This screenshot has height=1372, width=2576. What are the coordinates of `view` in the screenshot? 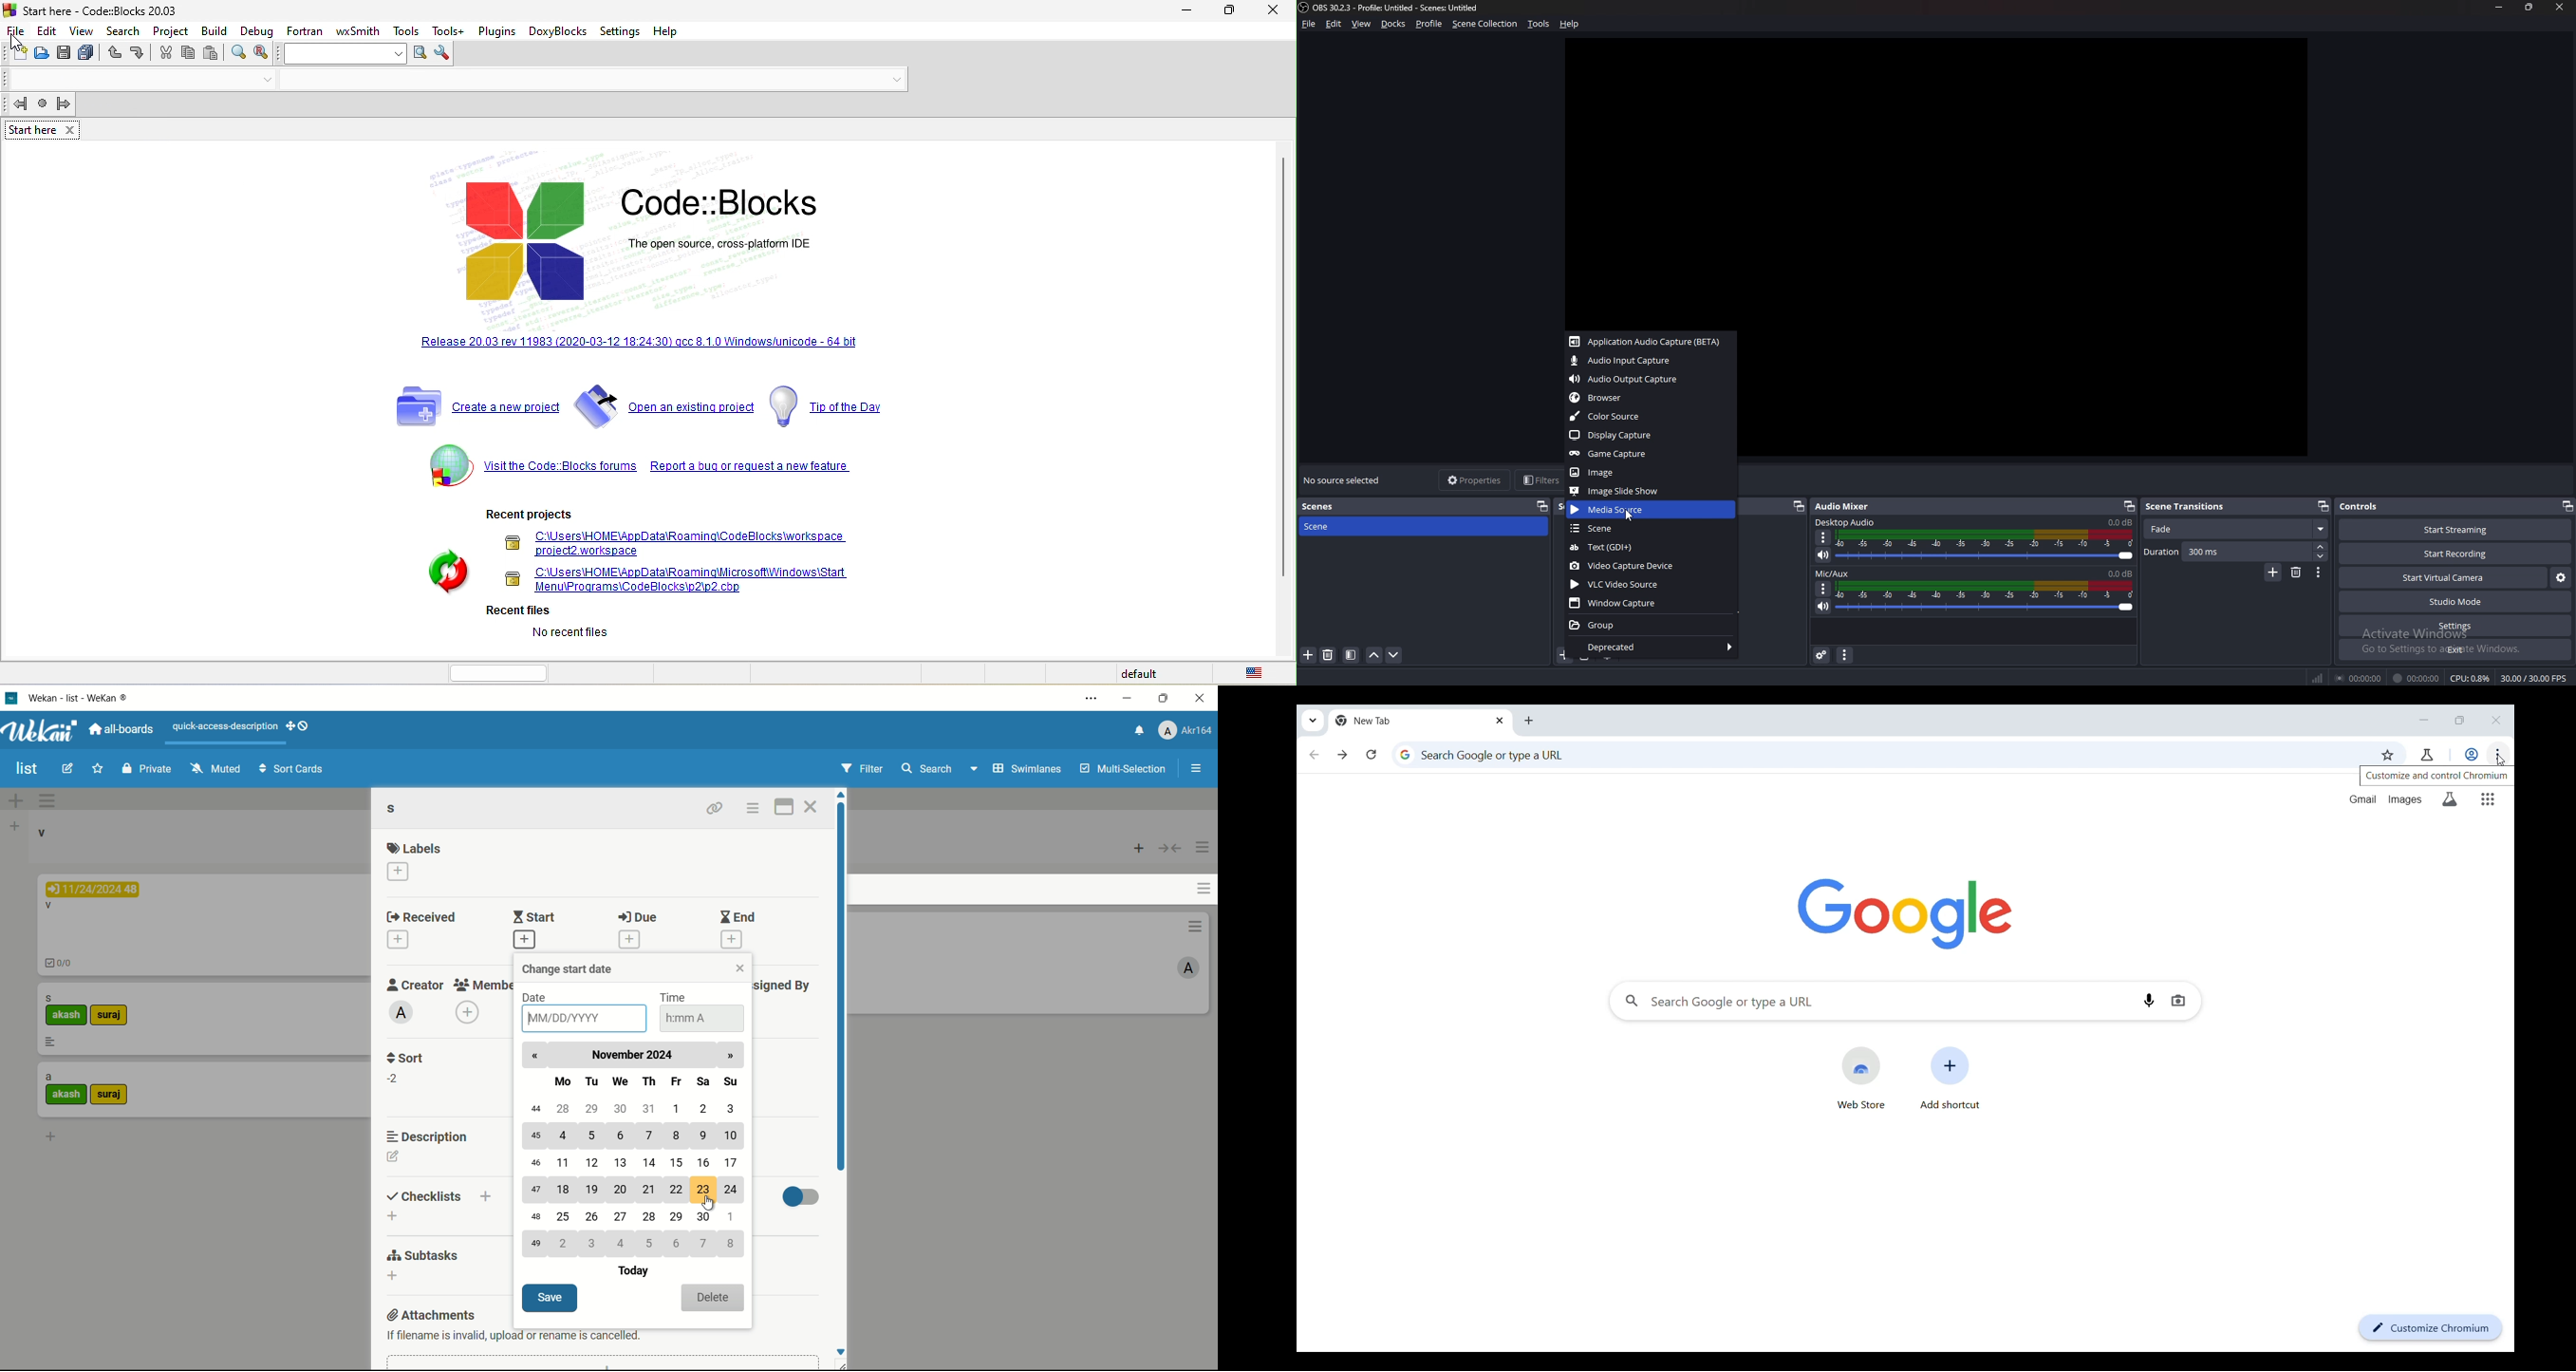 It's located at (82, 30).